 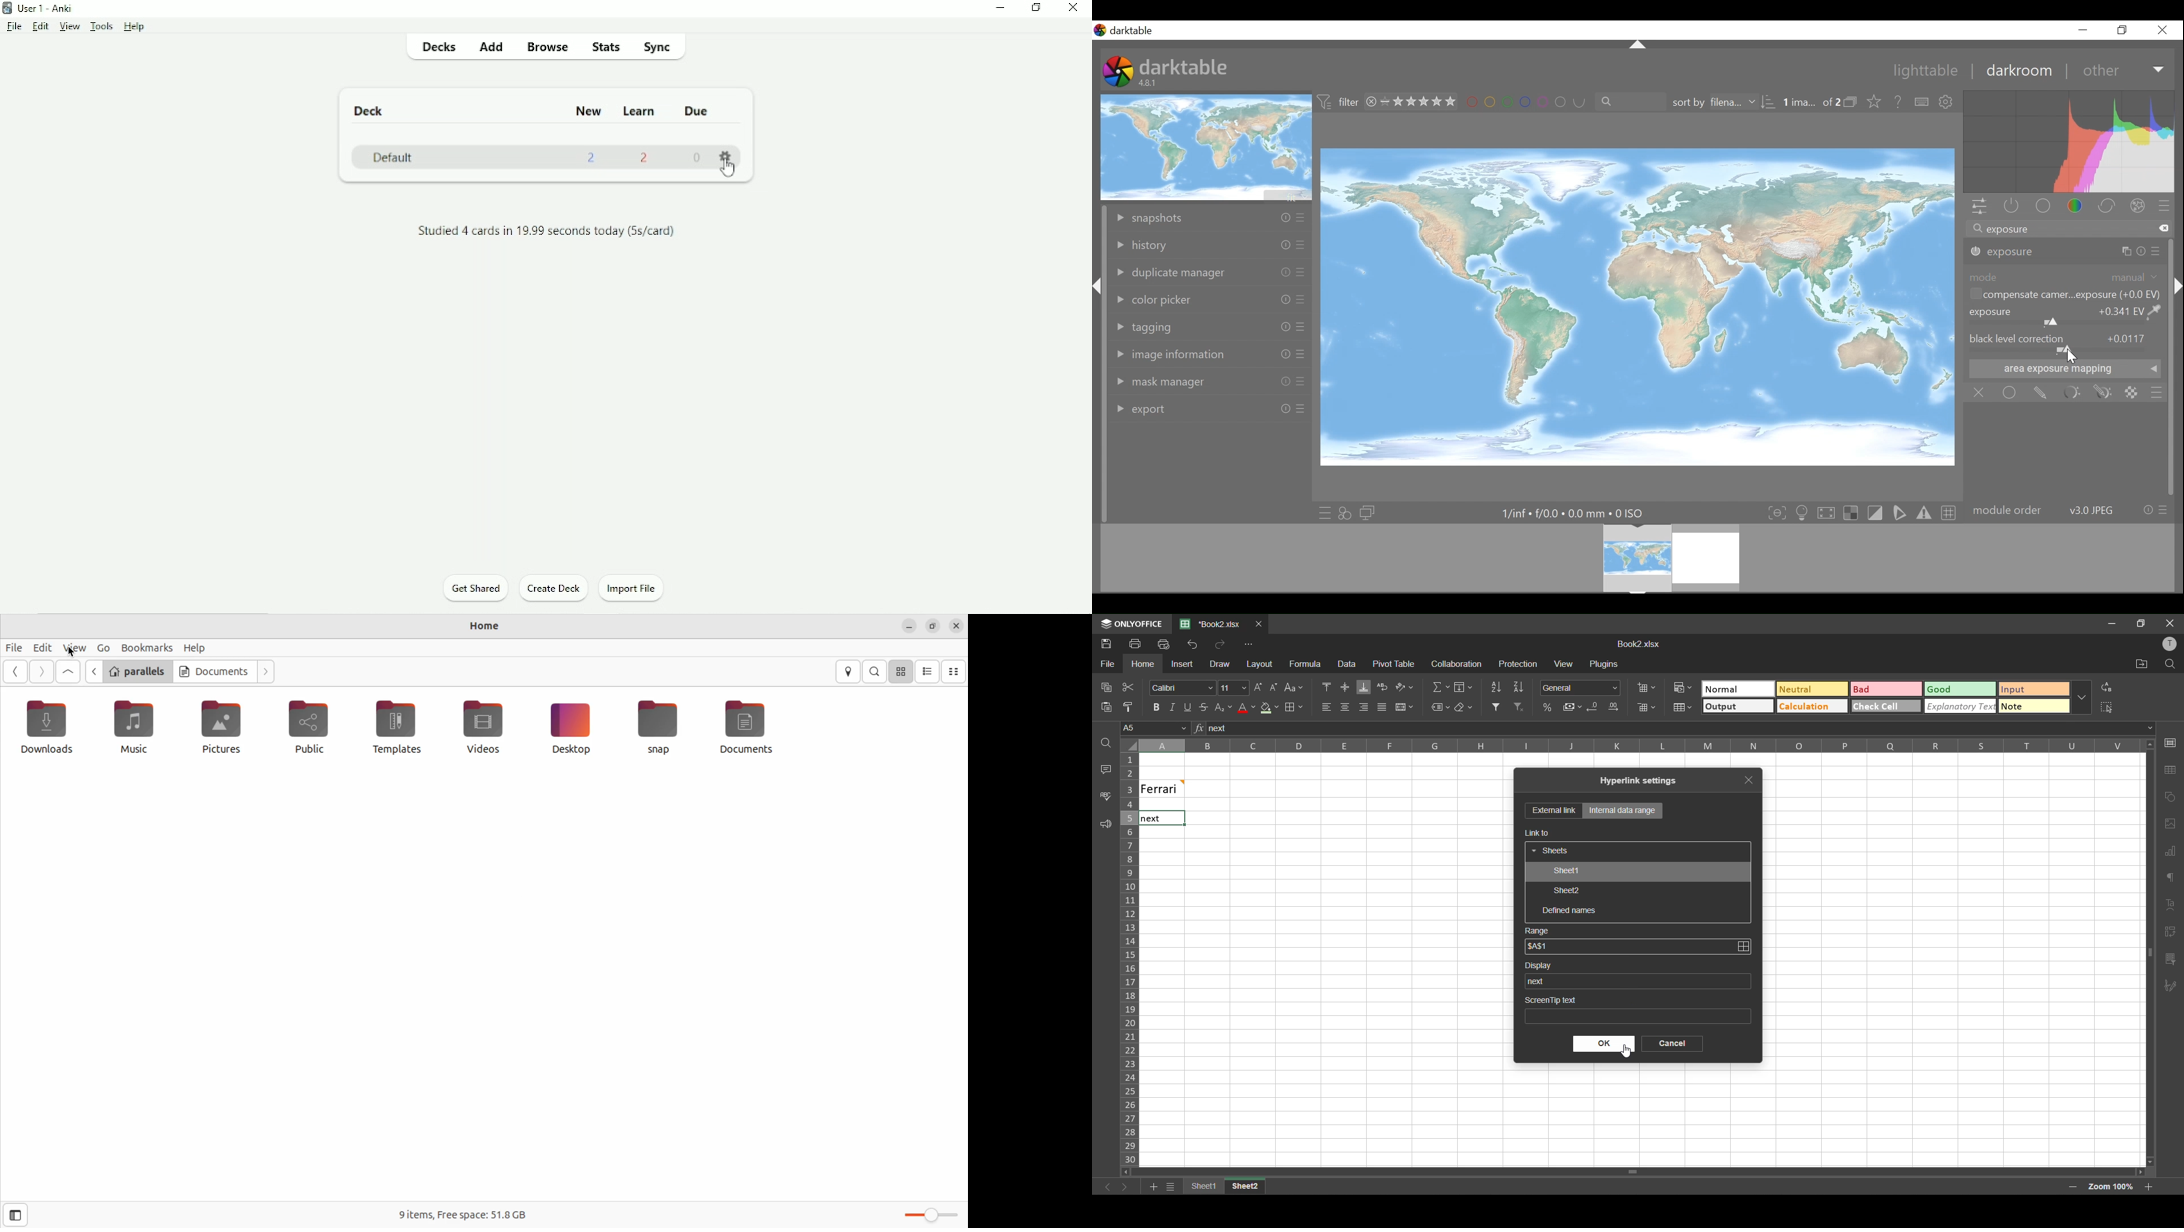 I want to click on Go next, so click(x=265, y=670).